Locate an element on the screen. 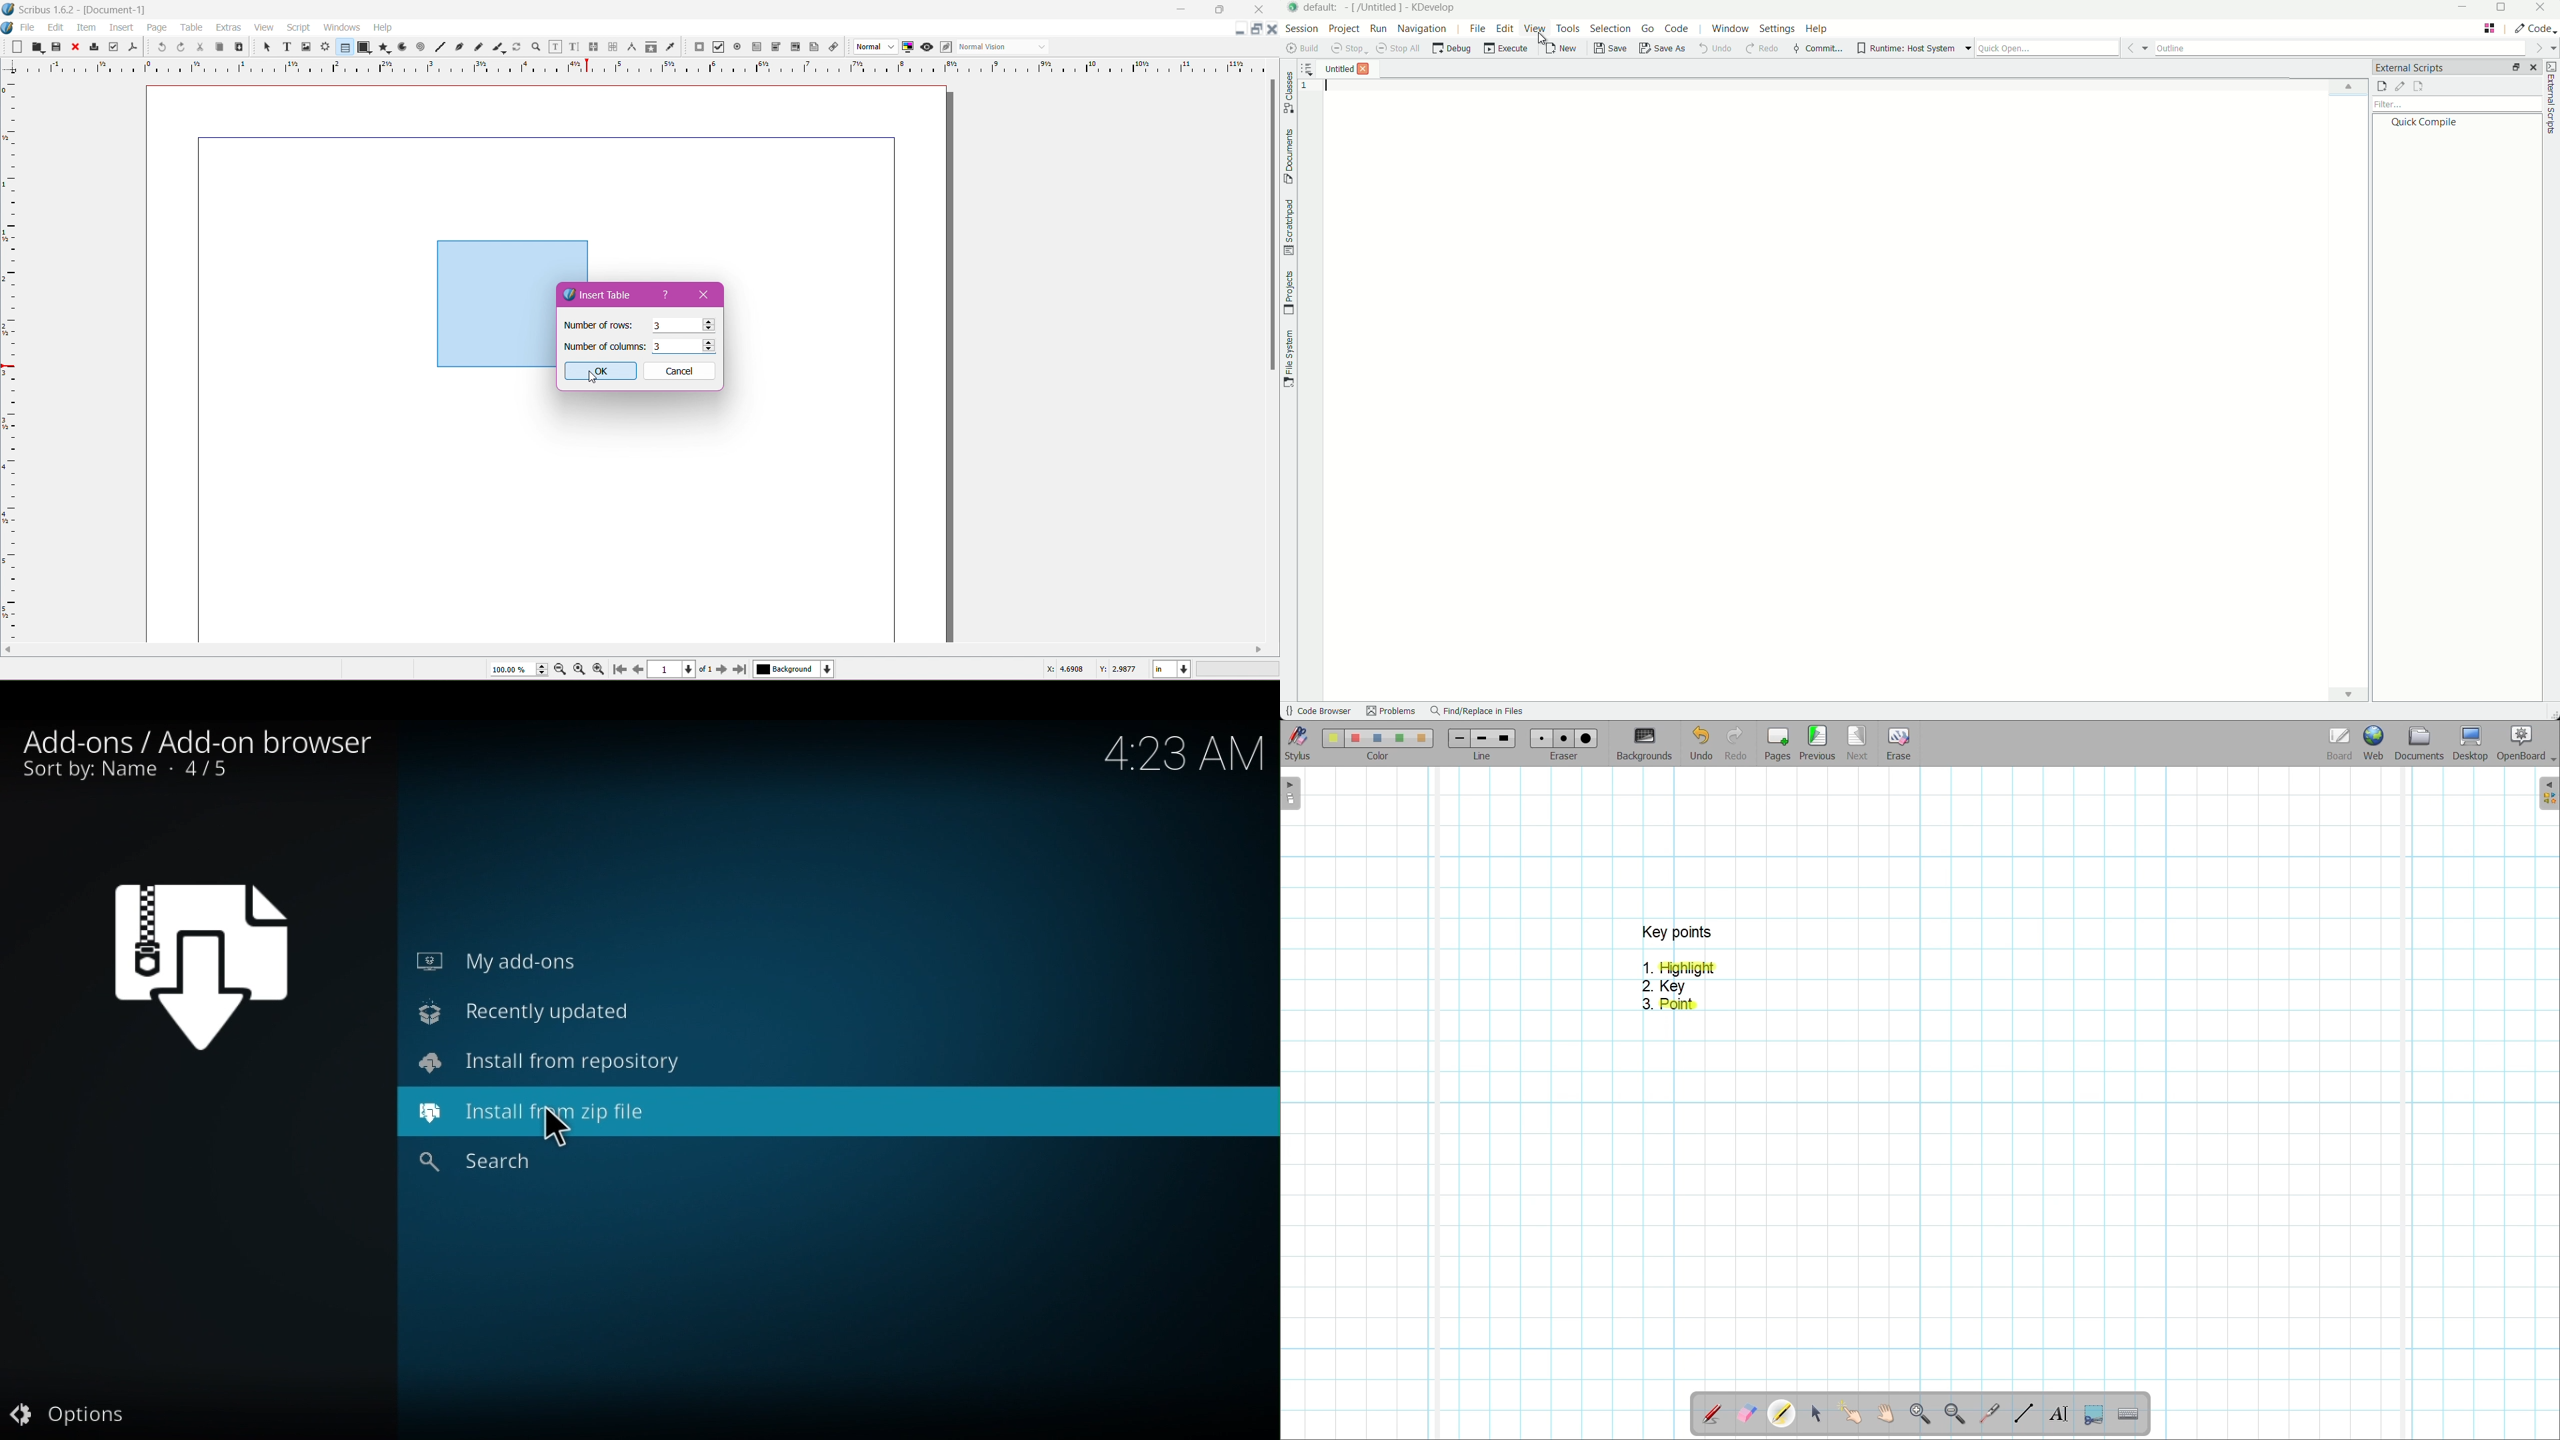 The width and height of the screenshot is (2576, 1456). 3 is located at coordinates (655, 327).